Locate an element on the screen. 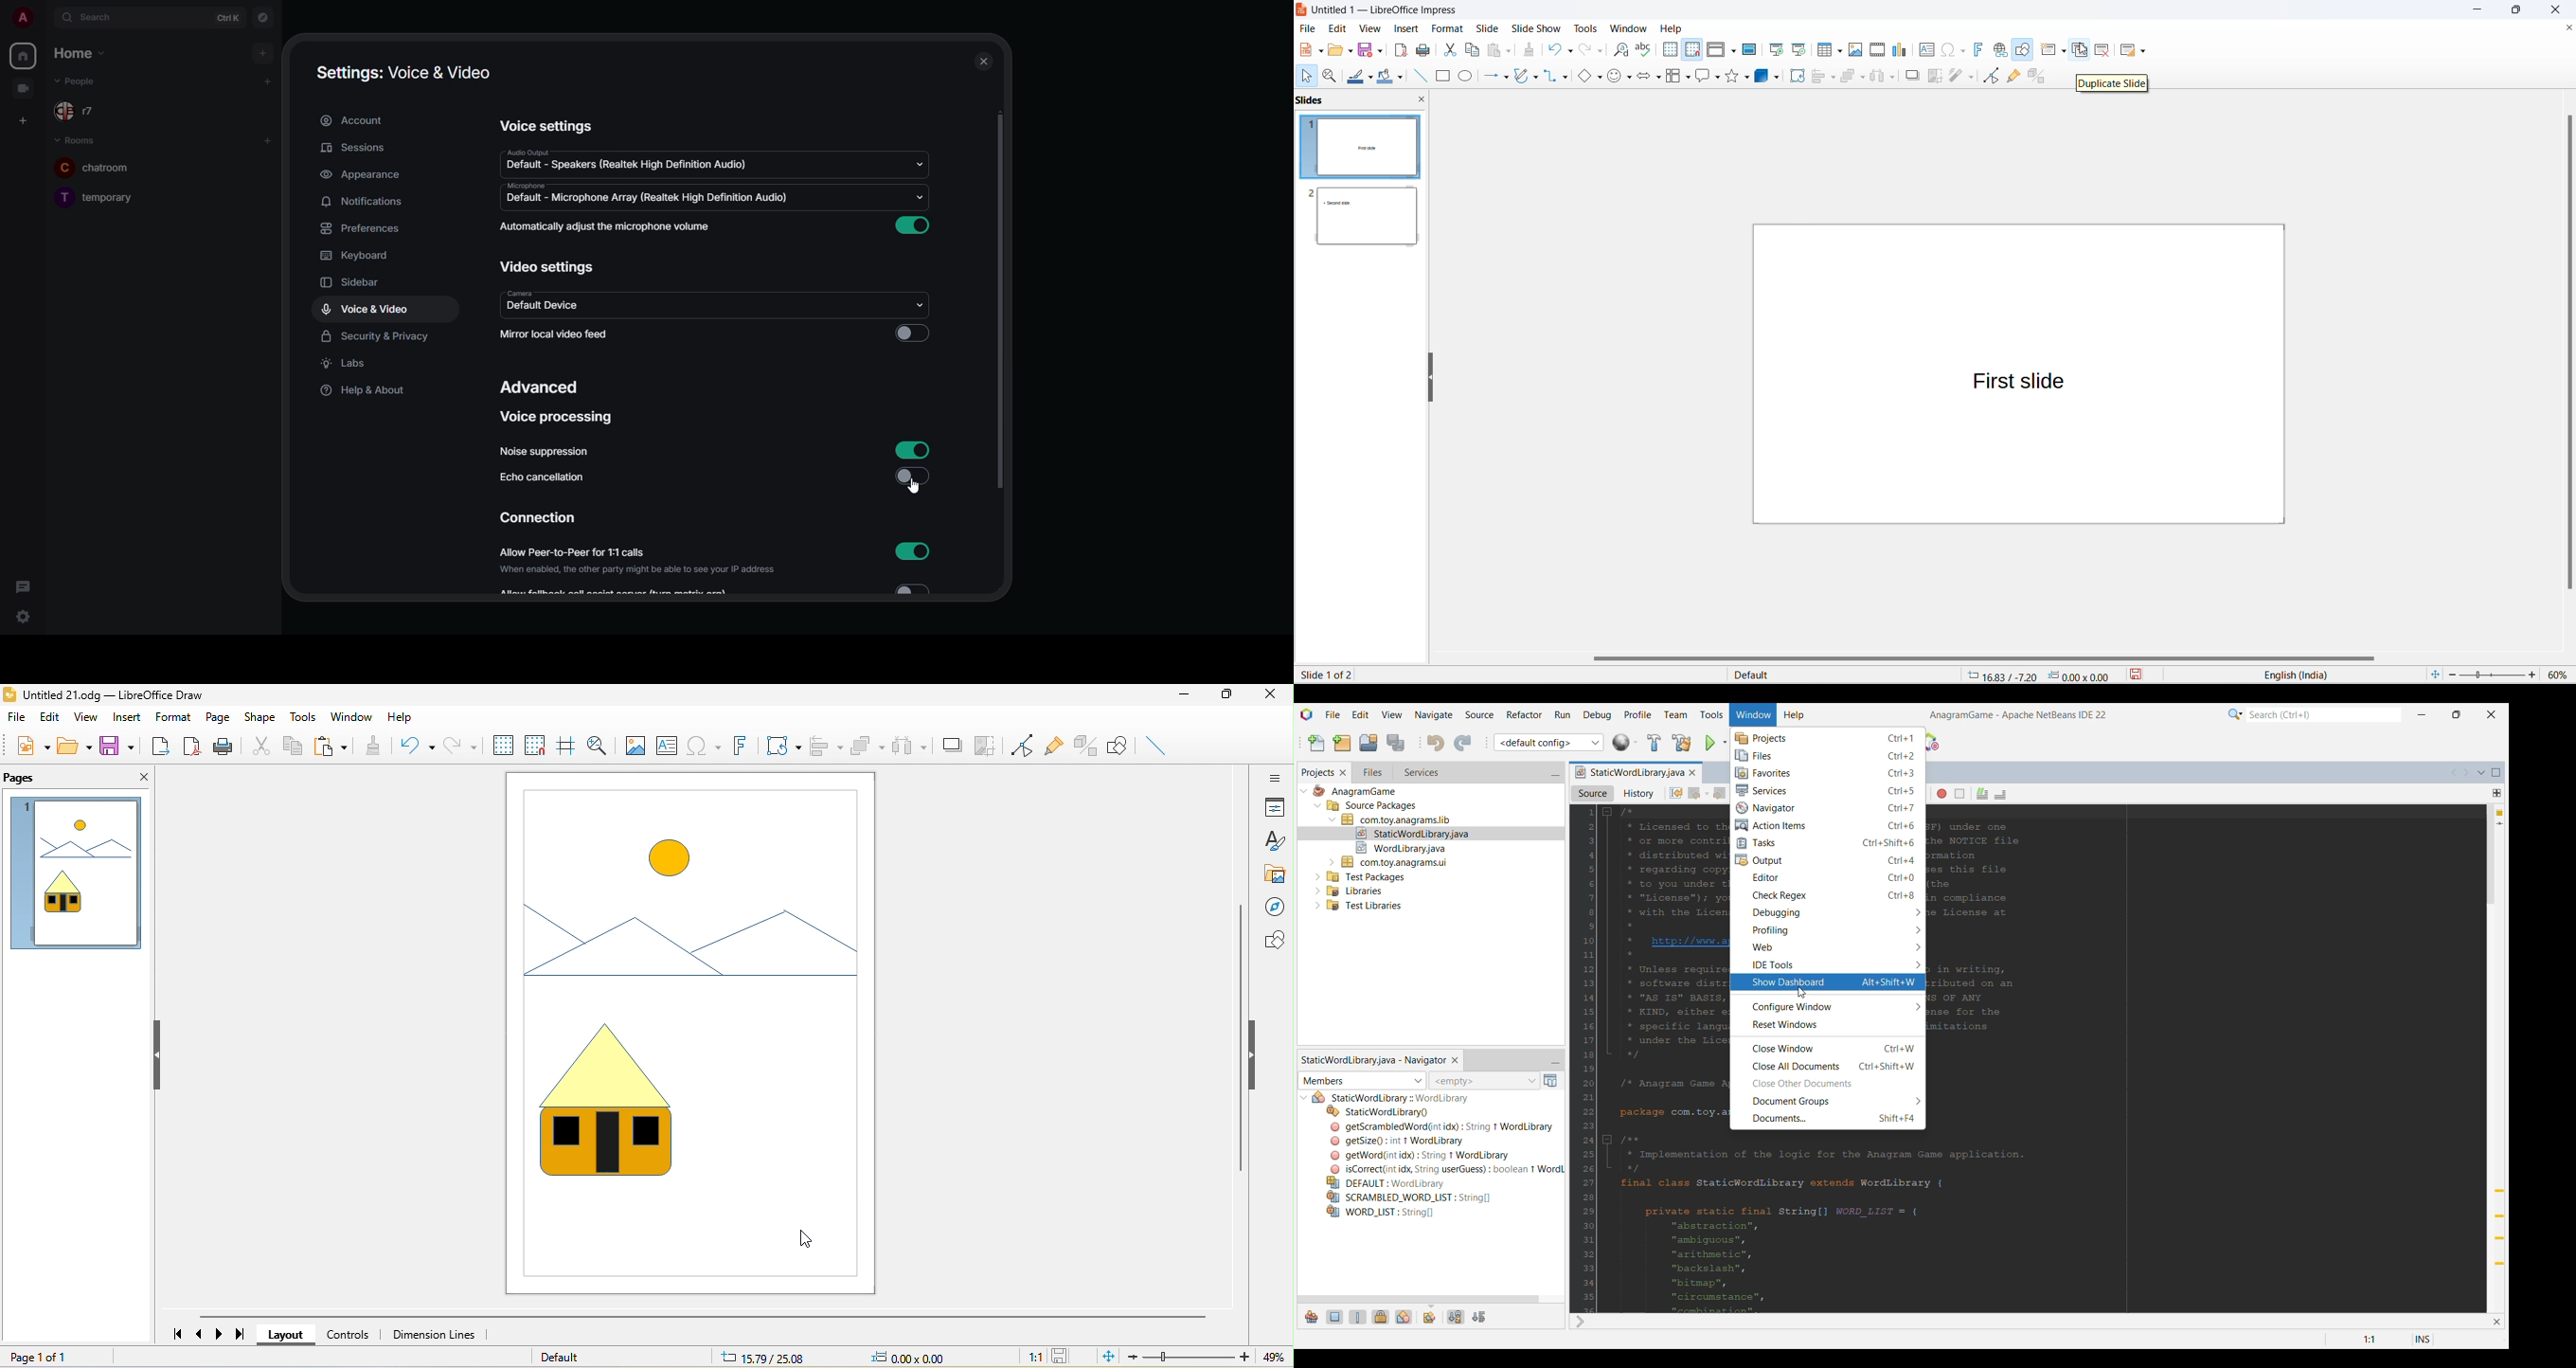 The width and height of the screenshot is (2576, 1372). align objects is located at coordinates (828, 745).